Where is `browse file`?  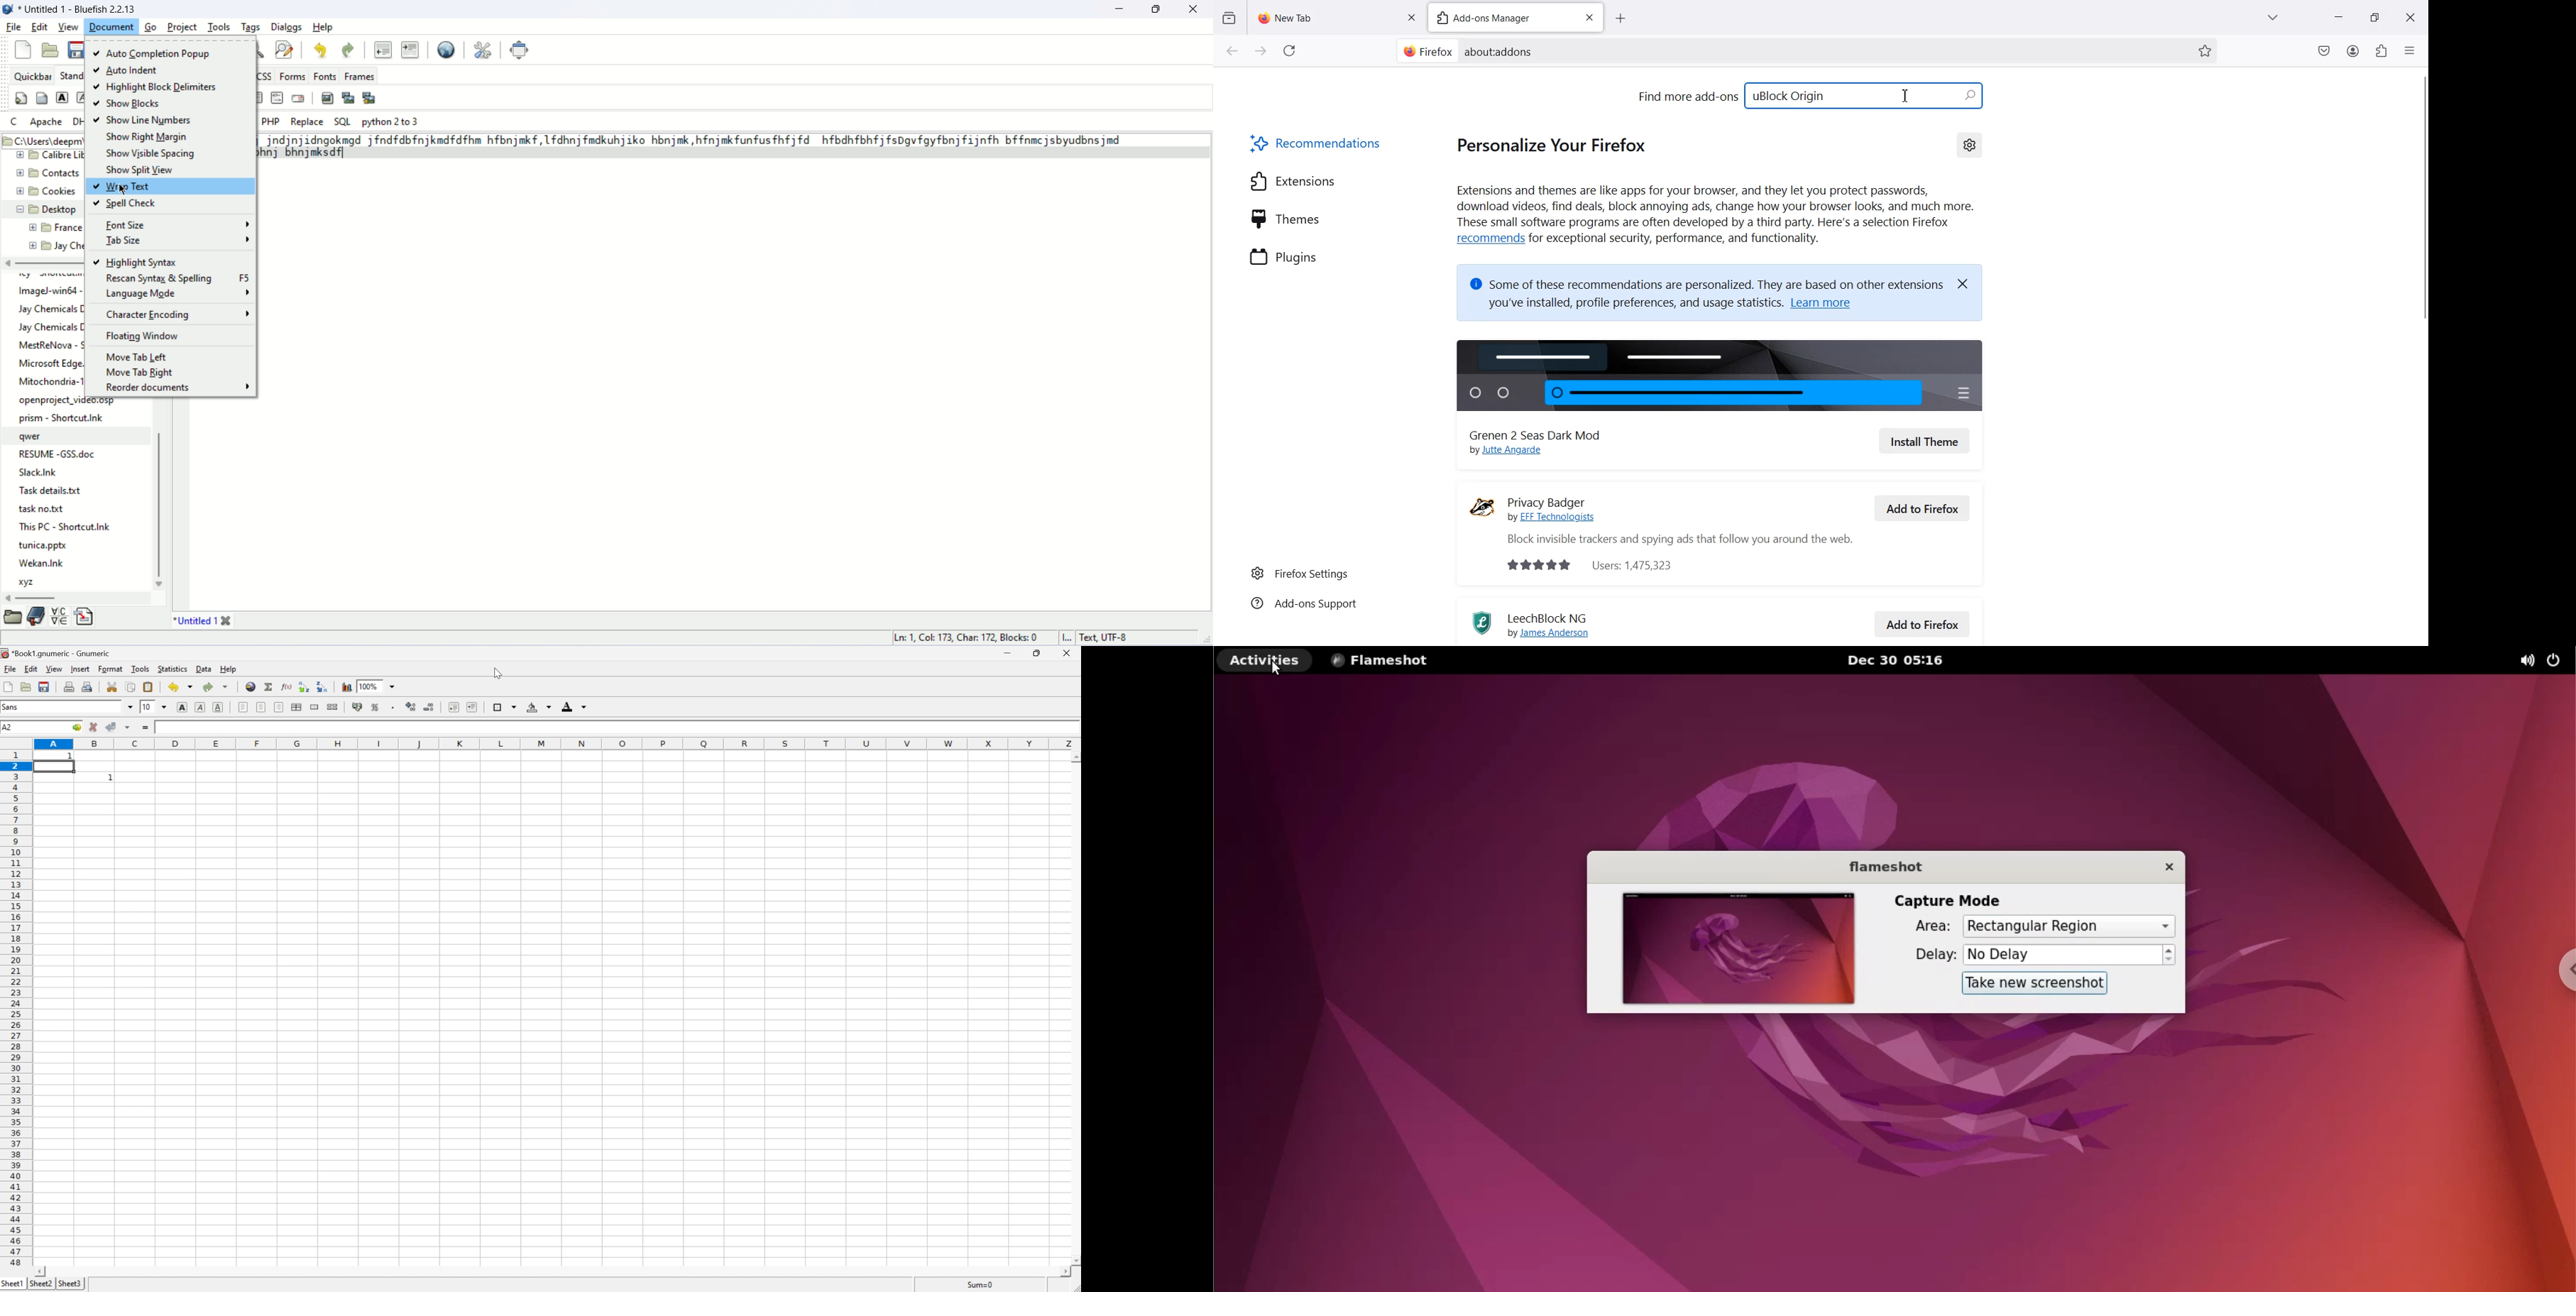 browse file is located at coordinates (15, 618).